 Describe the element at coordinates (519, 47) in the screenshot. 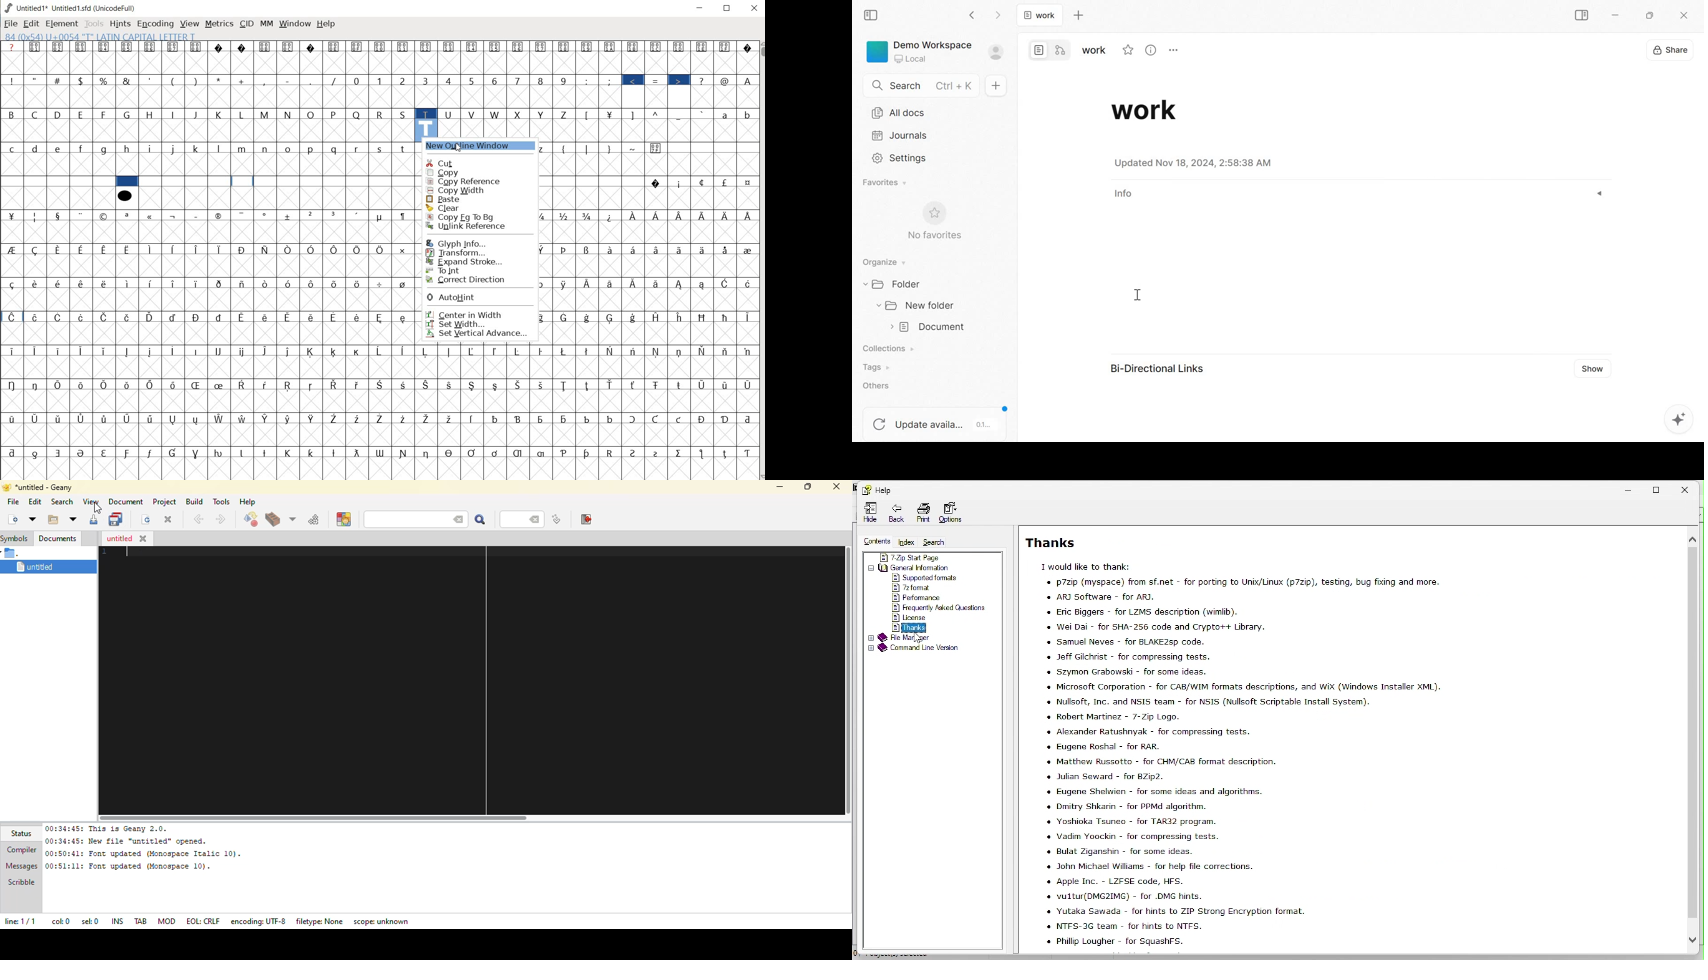

I see `Symbol` at that location.